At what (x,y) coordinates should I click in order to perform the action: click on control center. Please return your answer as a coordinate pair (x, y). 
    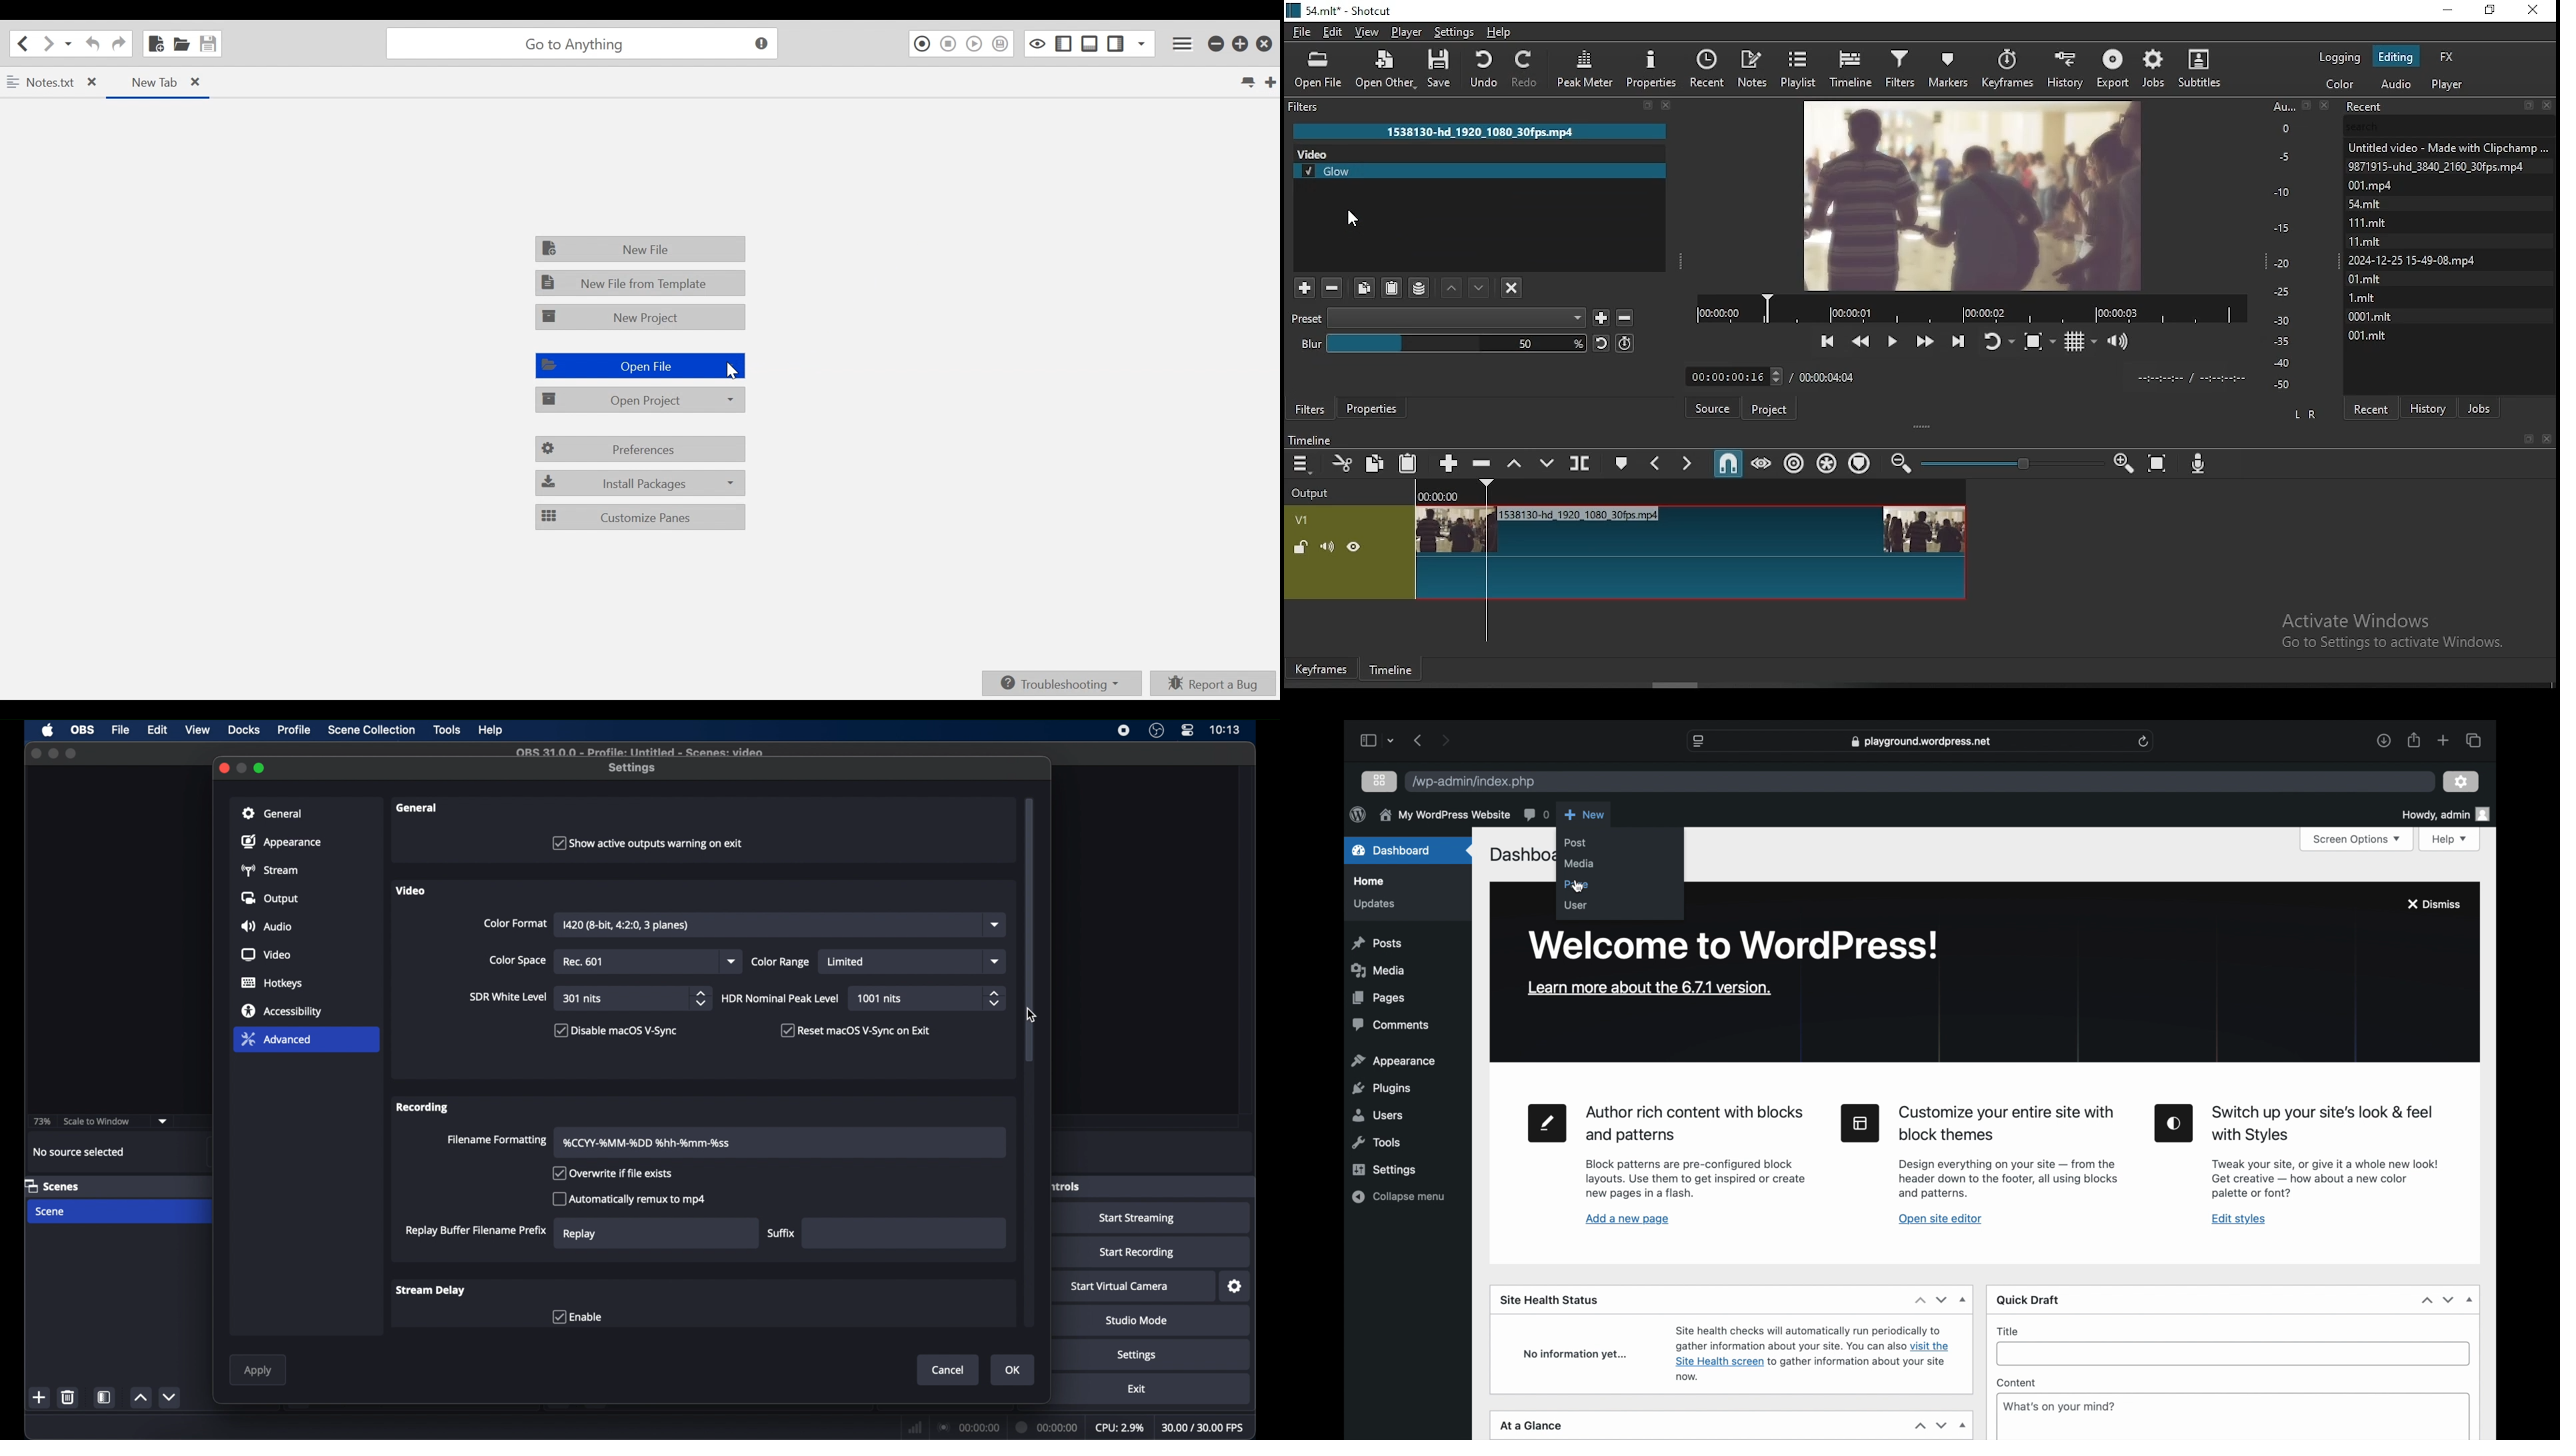
    Looking at the image, I should click on (1187, 731).